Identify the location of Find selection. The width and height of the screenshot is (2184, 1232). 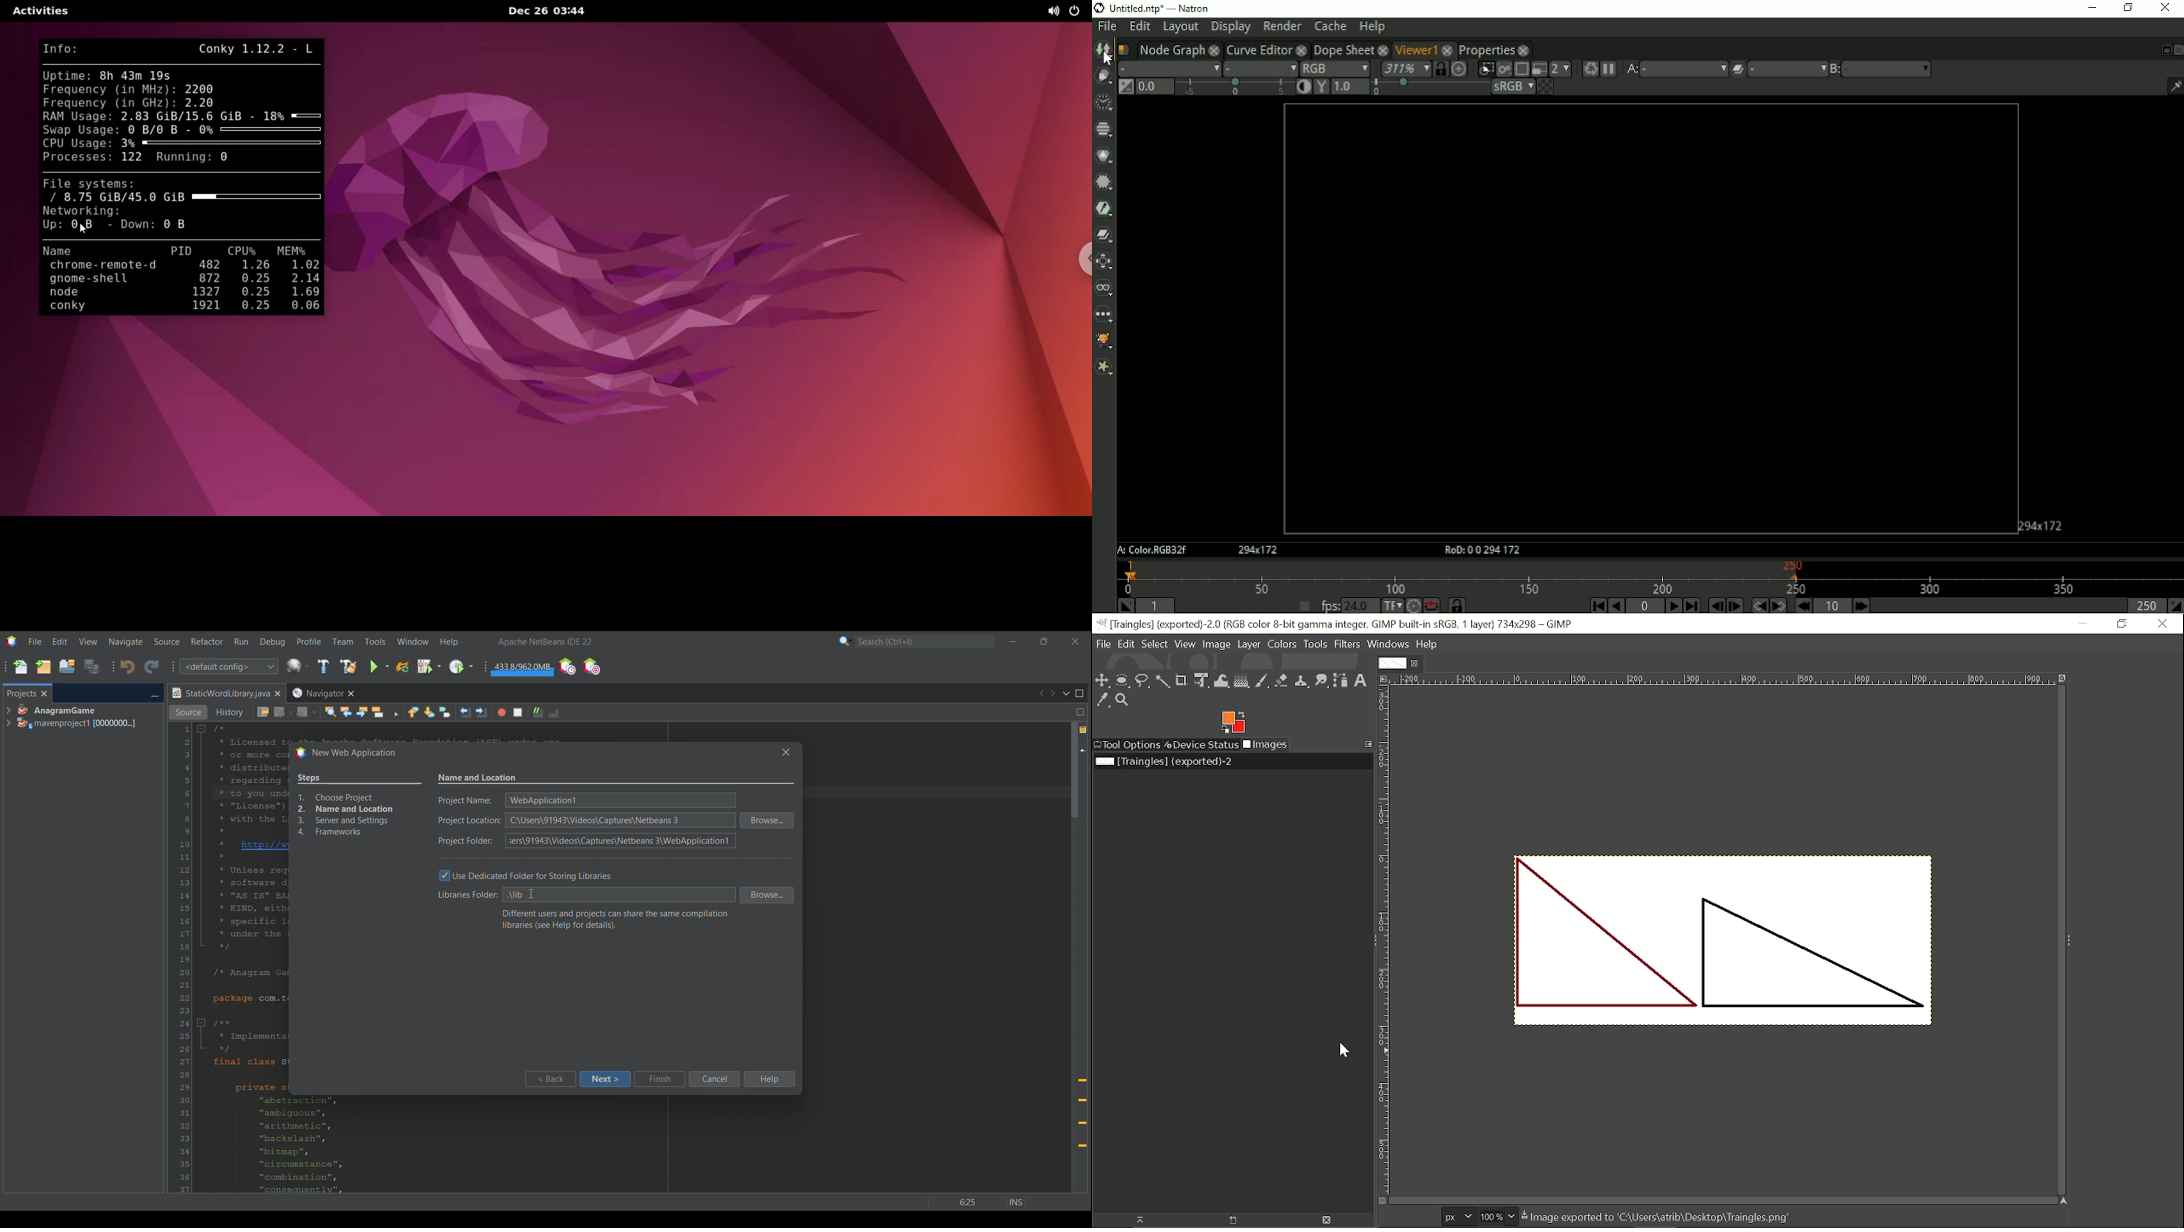
(330, 712).